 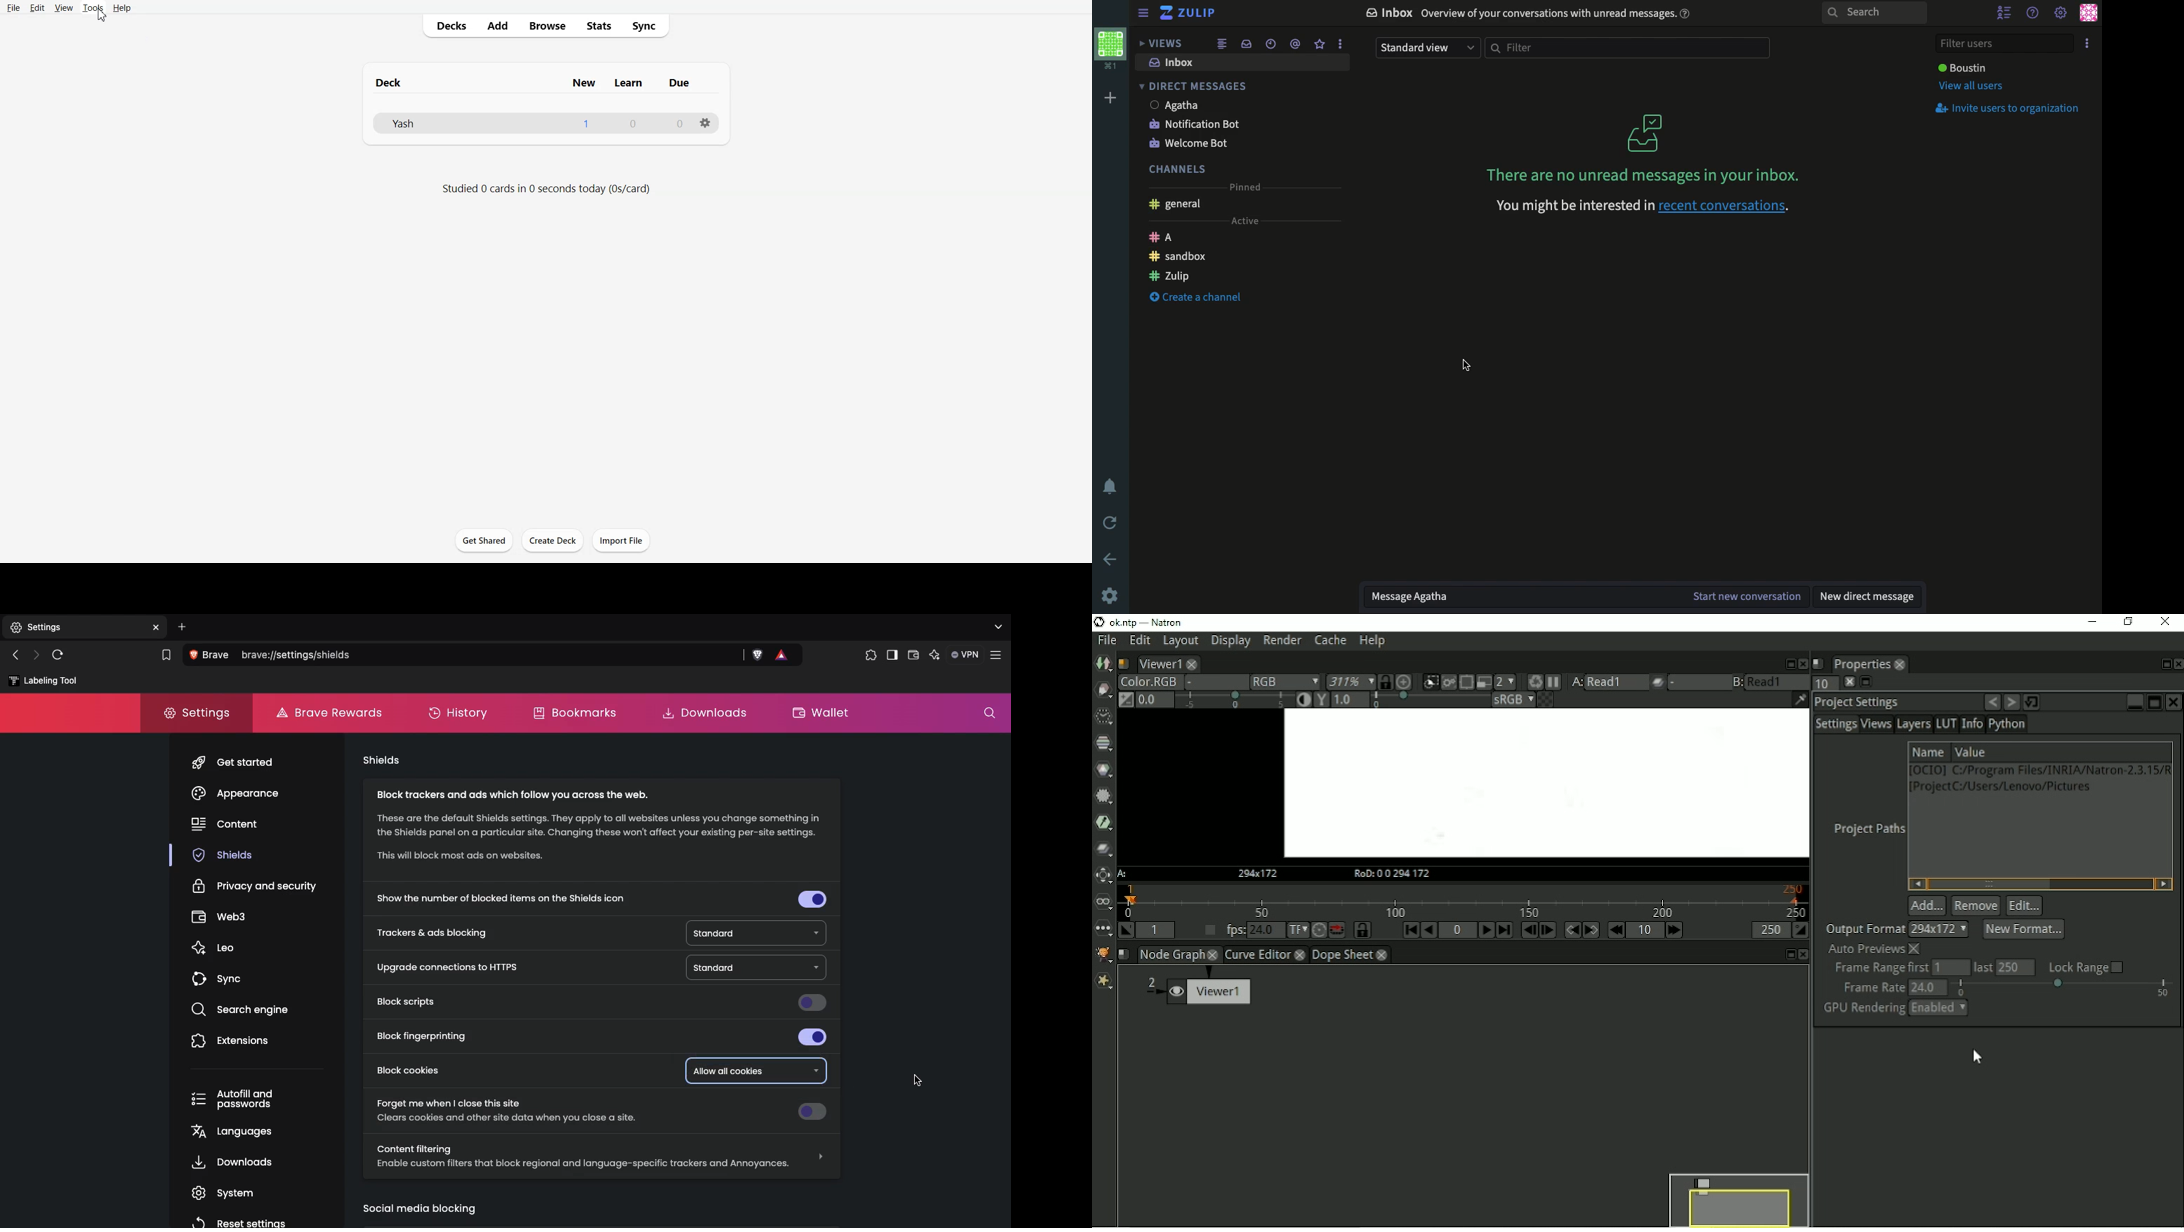 What do you see at coordinates (553, 541) in the screenshot?
I see `Create Deck` at bounding box center [553, 541].